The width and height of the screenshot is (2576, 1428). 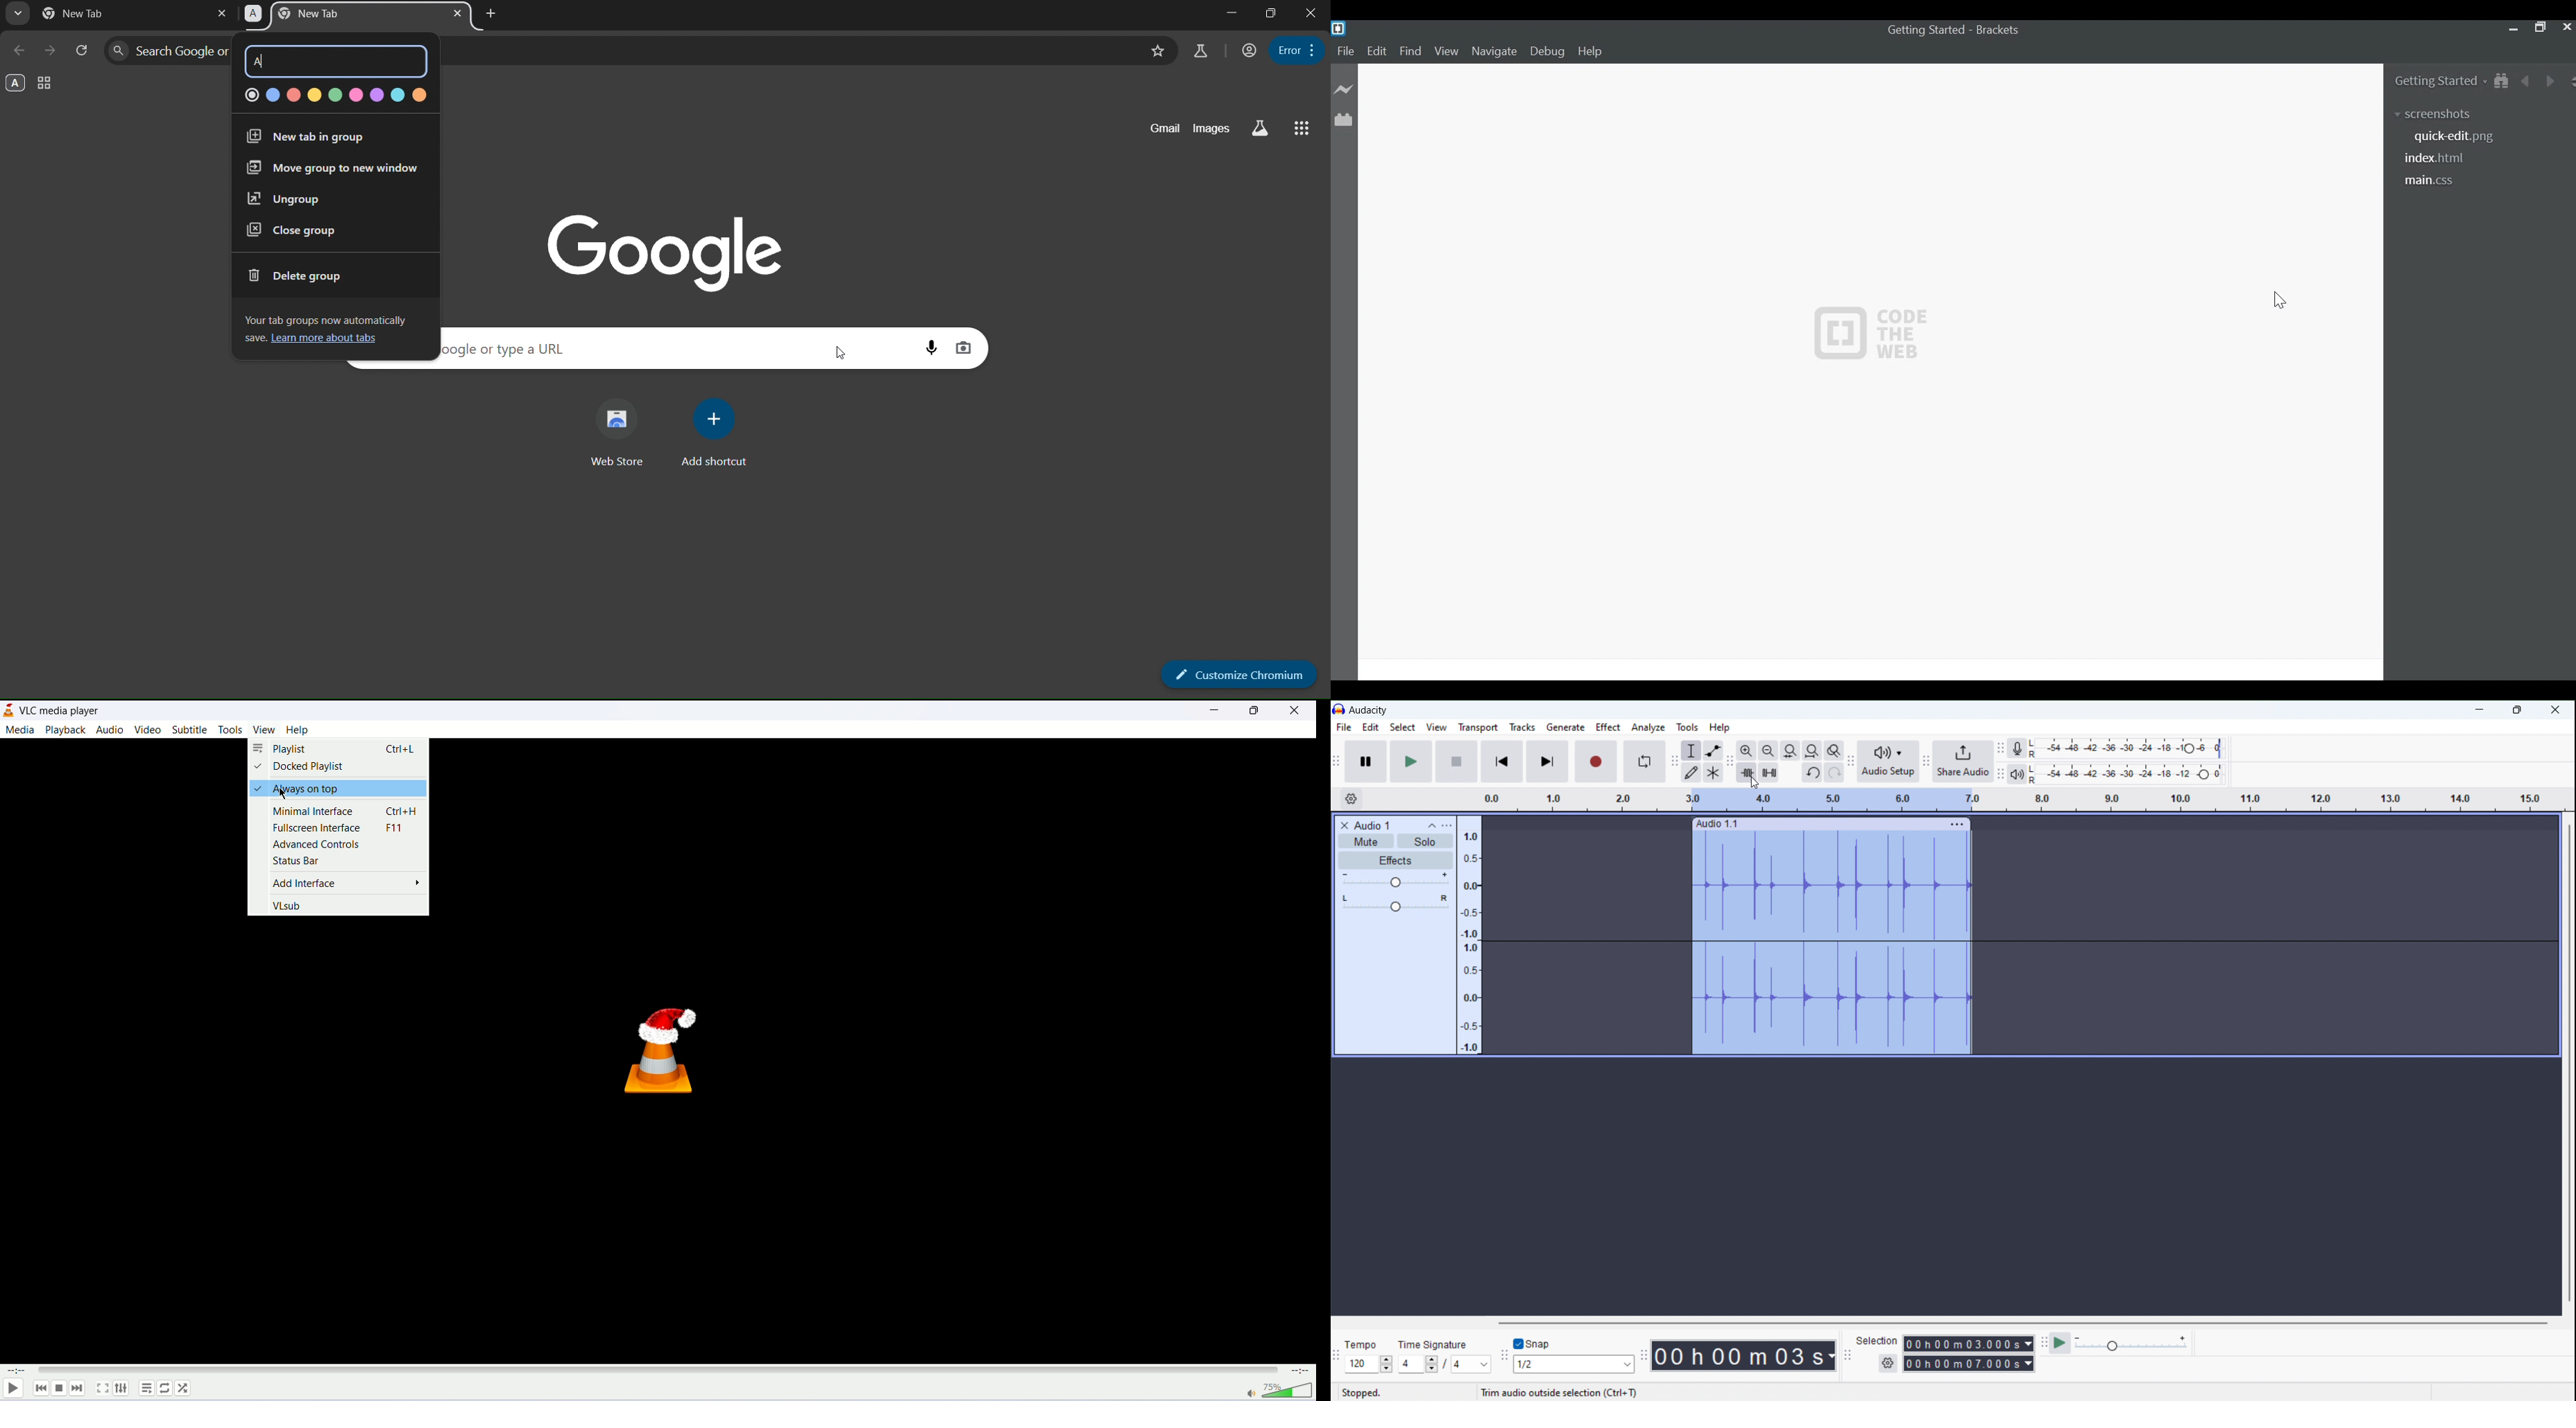 What do you see at coordinates (2020, 774) in the screenshot?
I see `playback meter` at bounding box center [2020, 774].